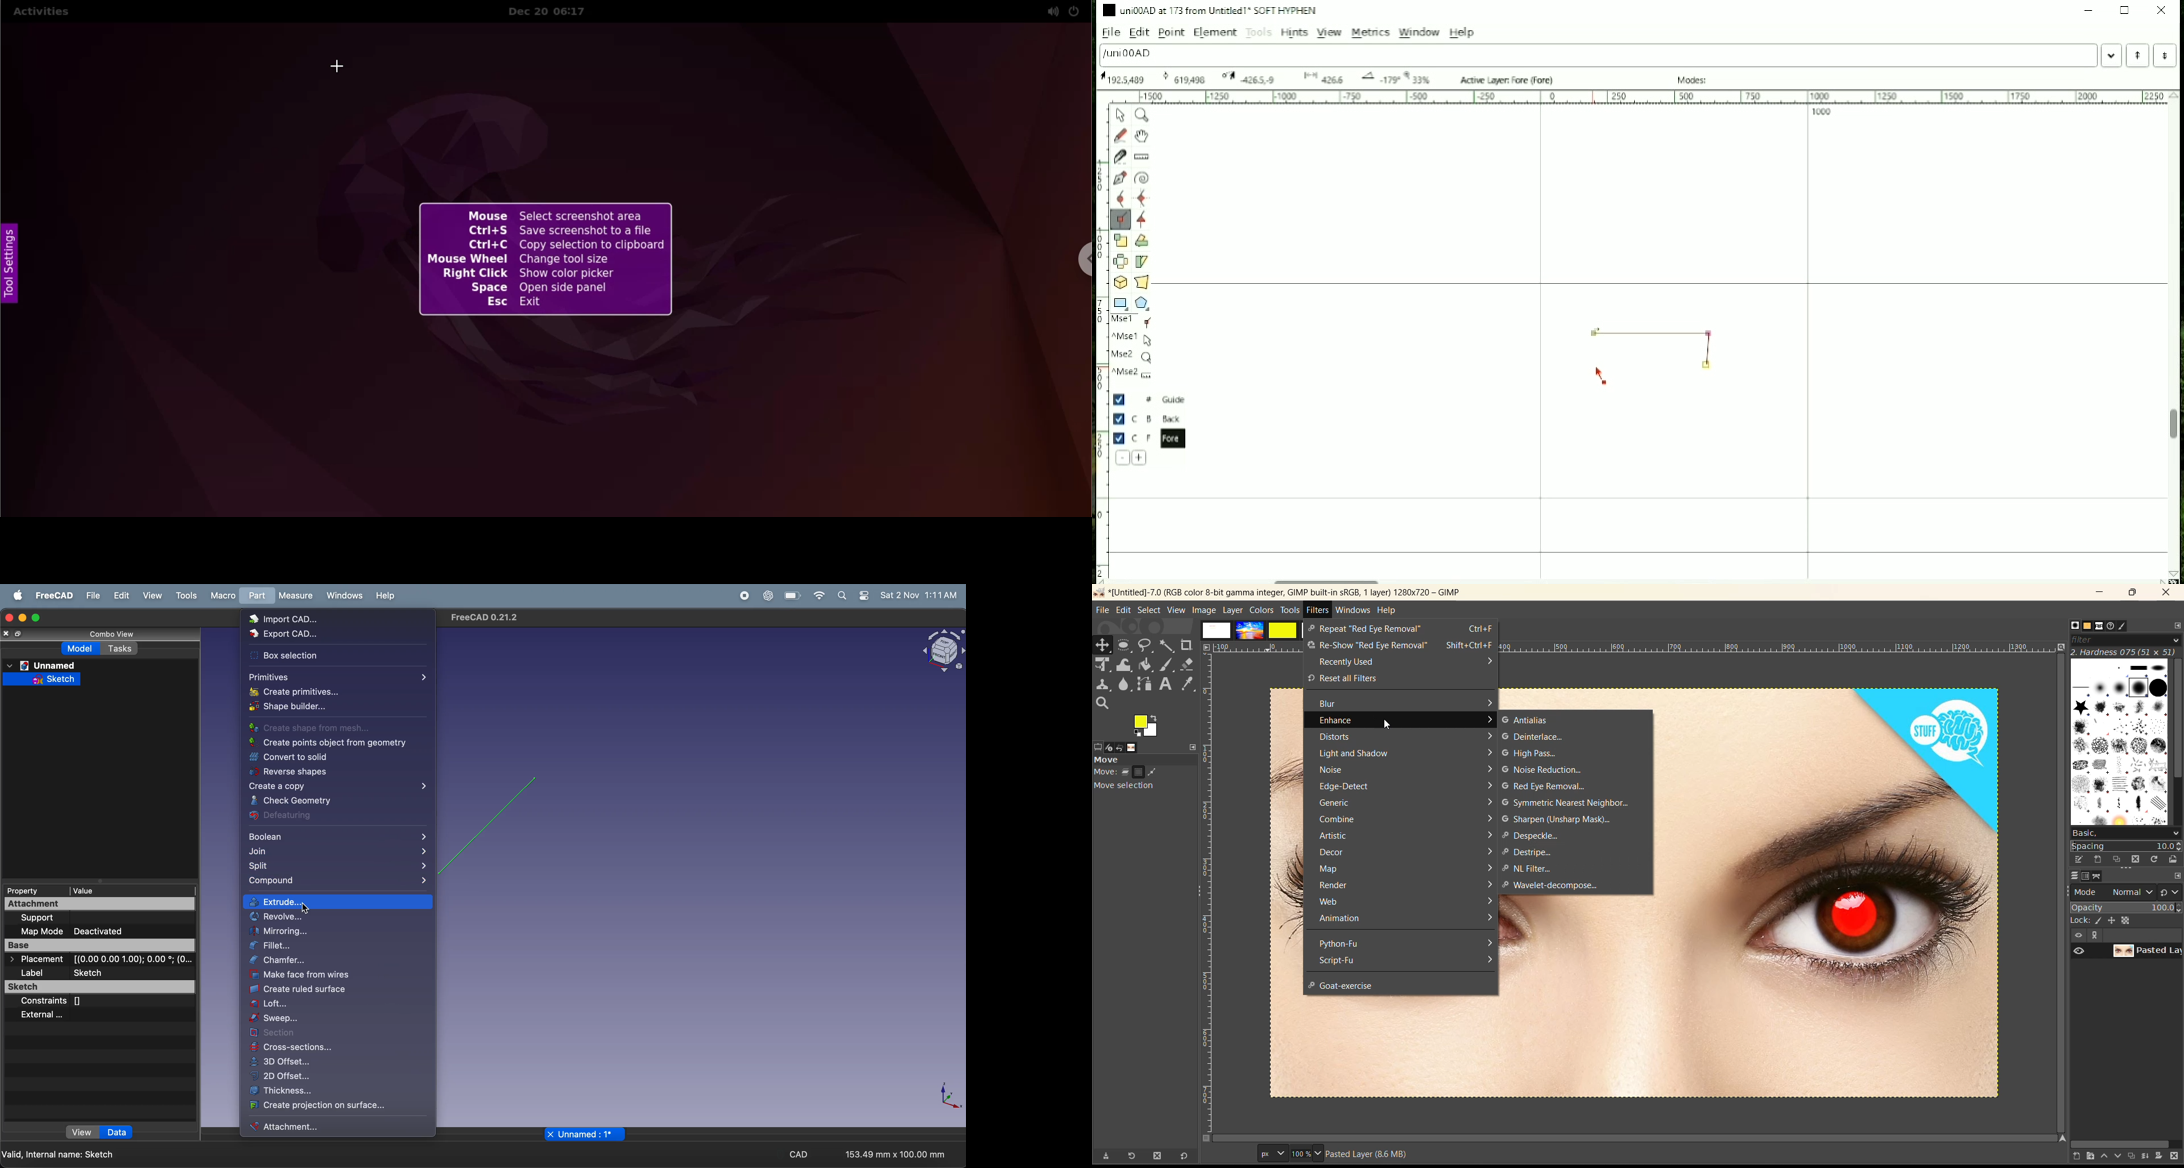  I want to click on marco, so click(223, 597).